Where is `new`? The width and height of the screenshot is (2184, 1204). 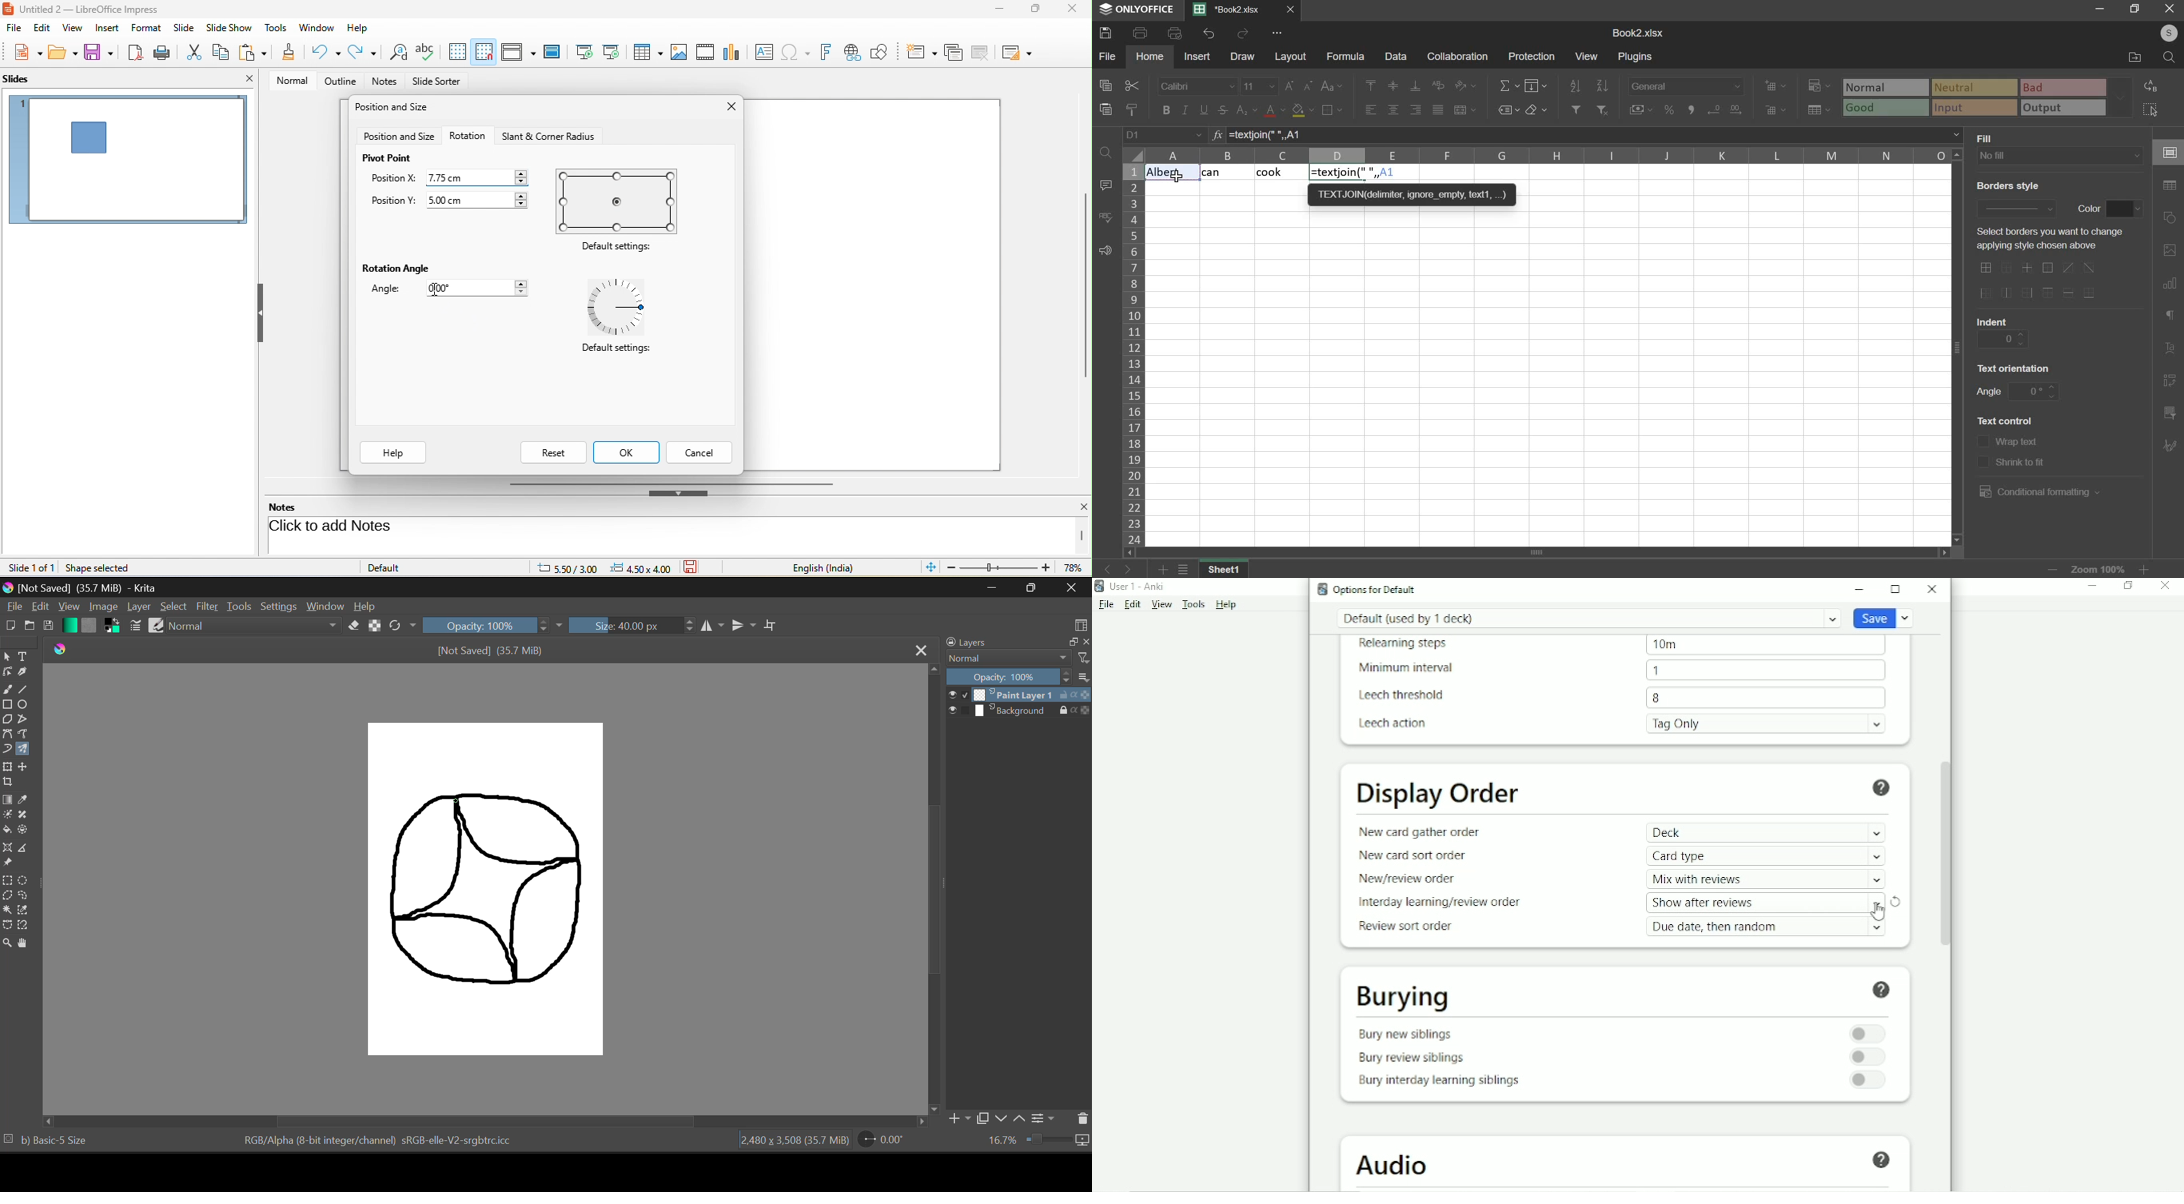 new is located at coordinates (22, 54).